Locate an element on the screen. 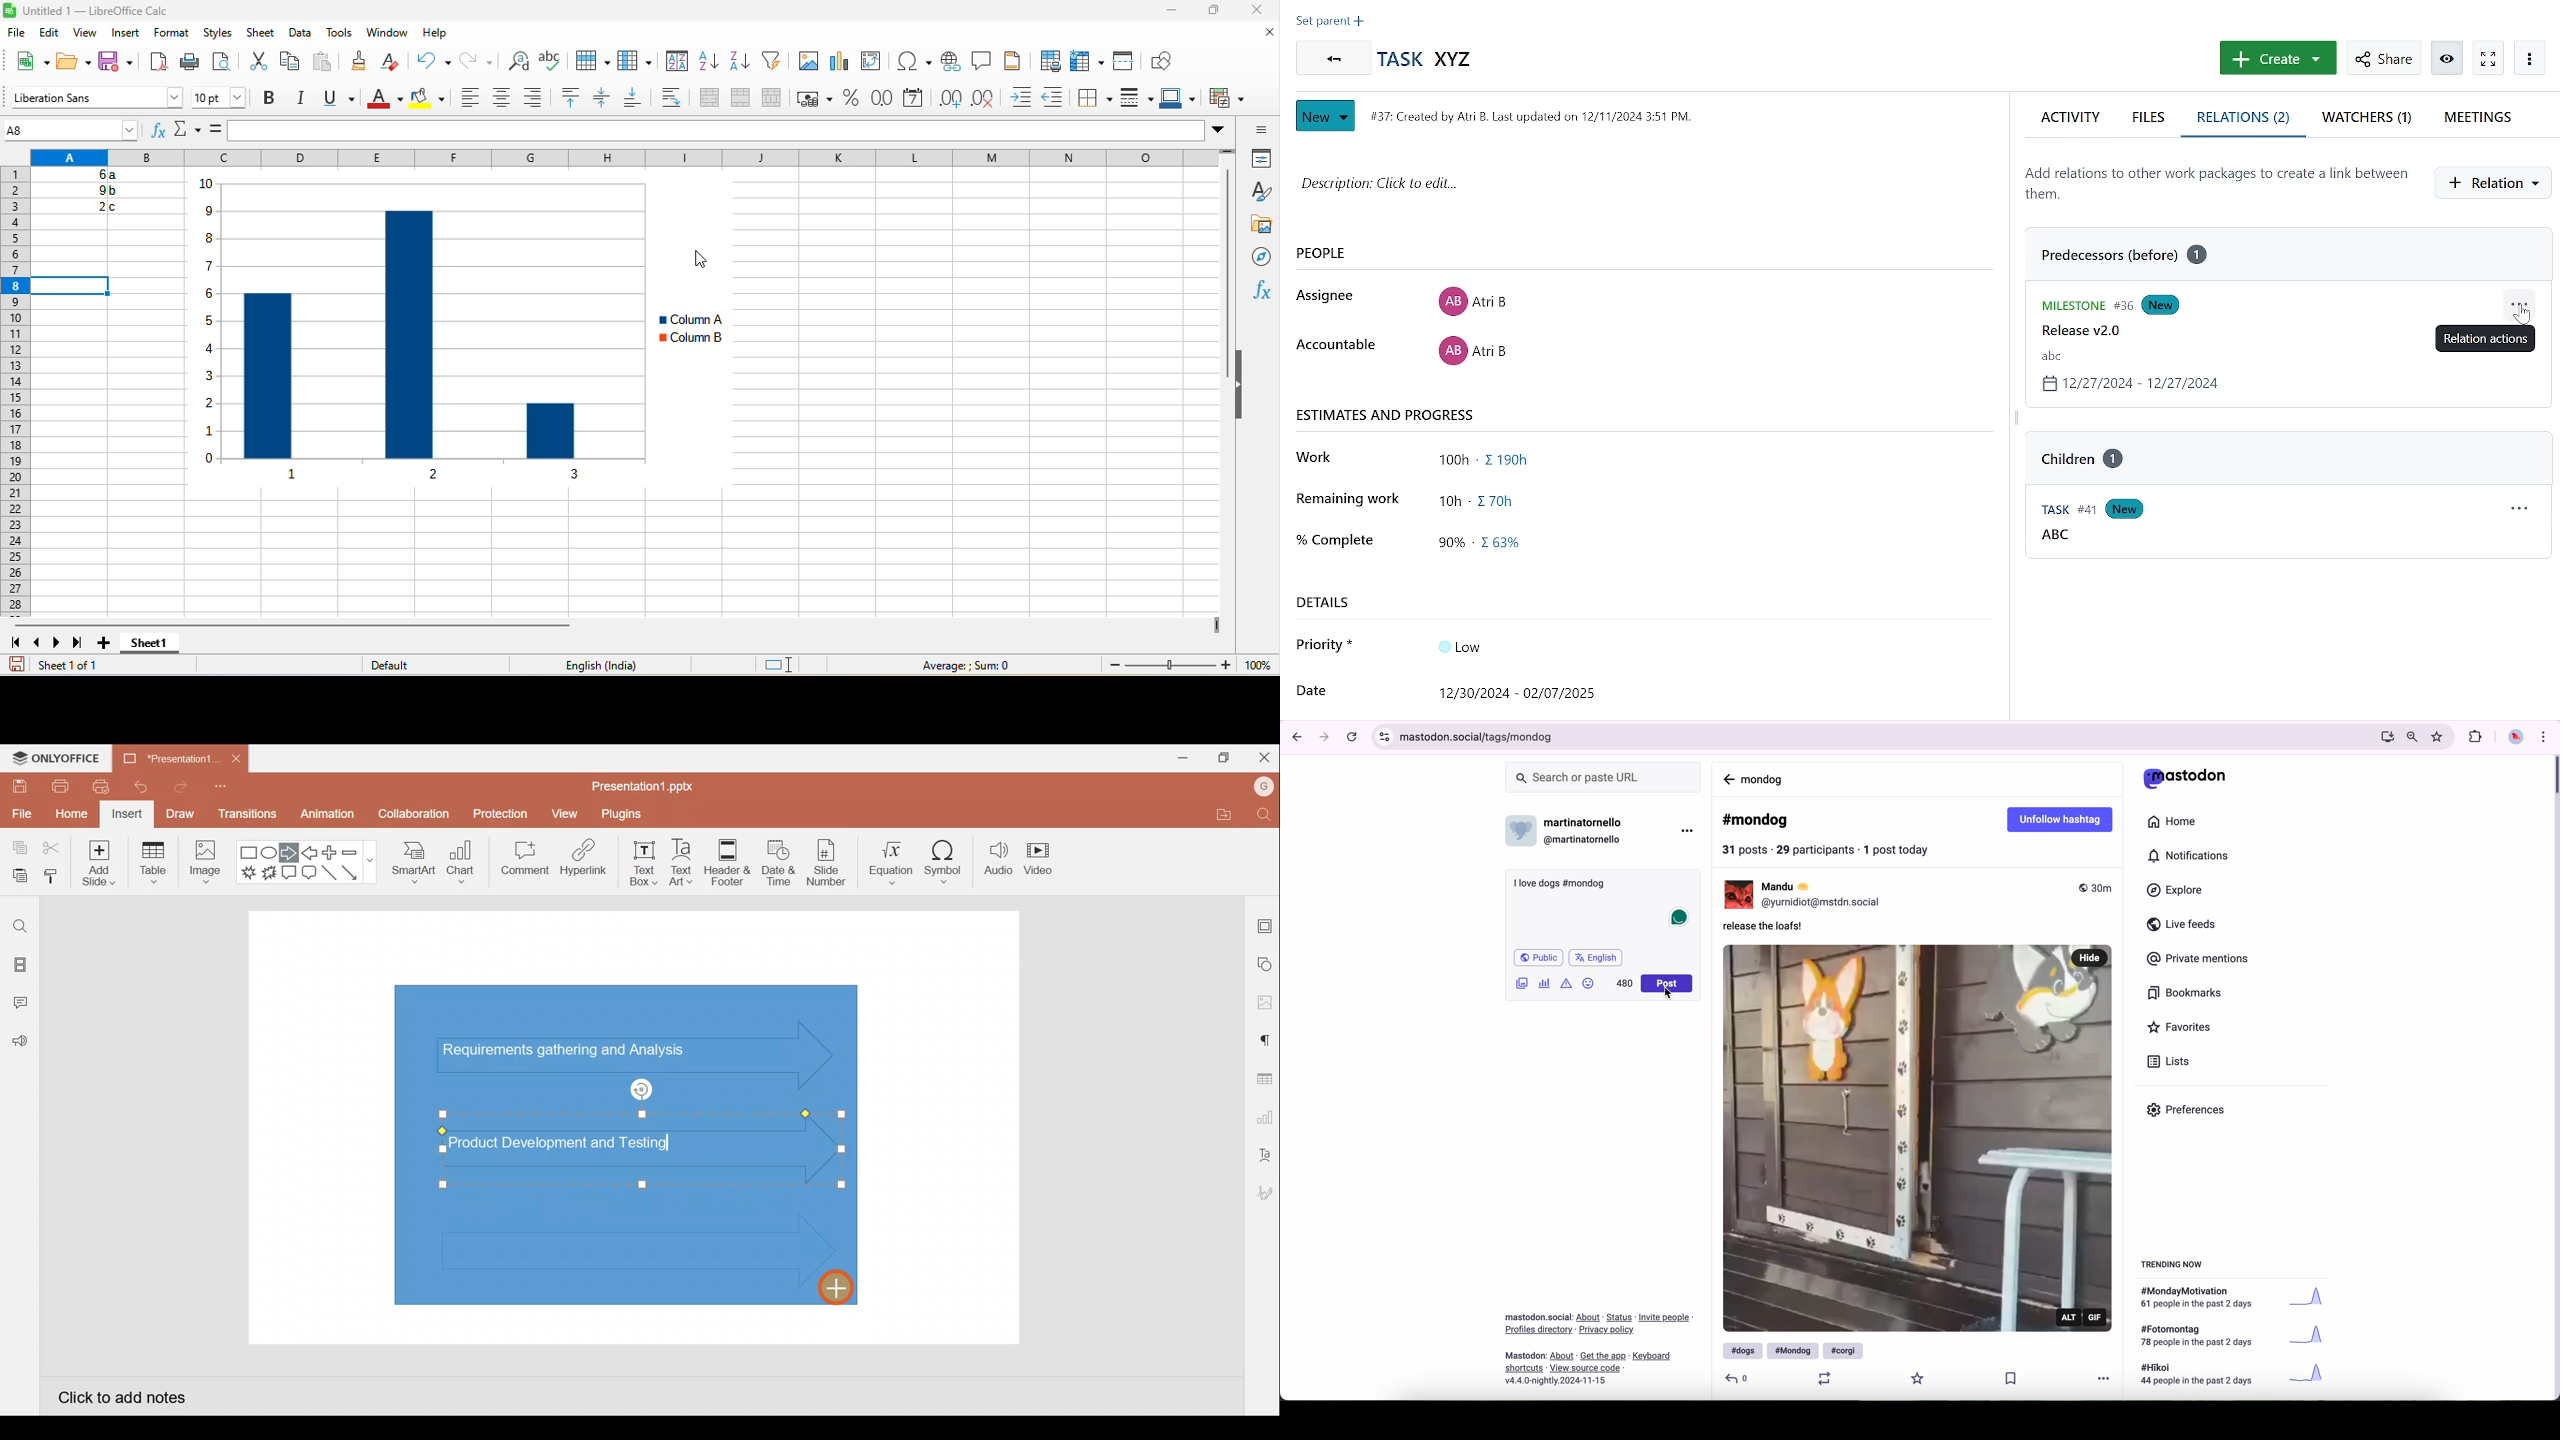  Cut is located at coordinates (52, 849).